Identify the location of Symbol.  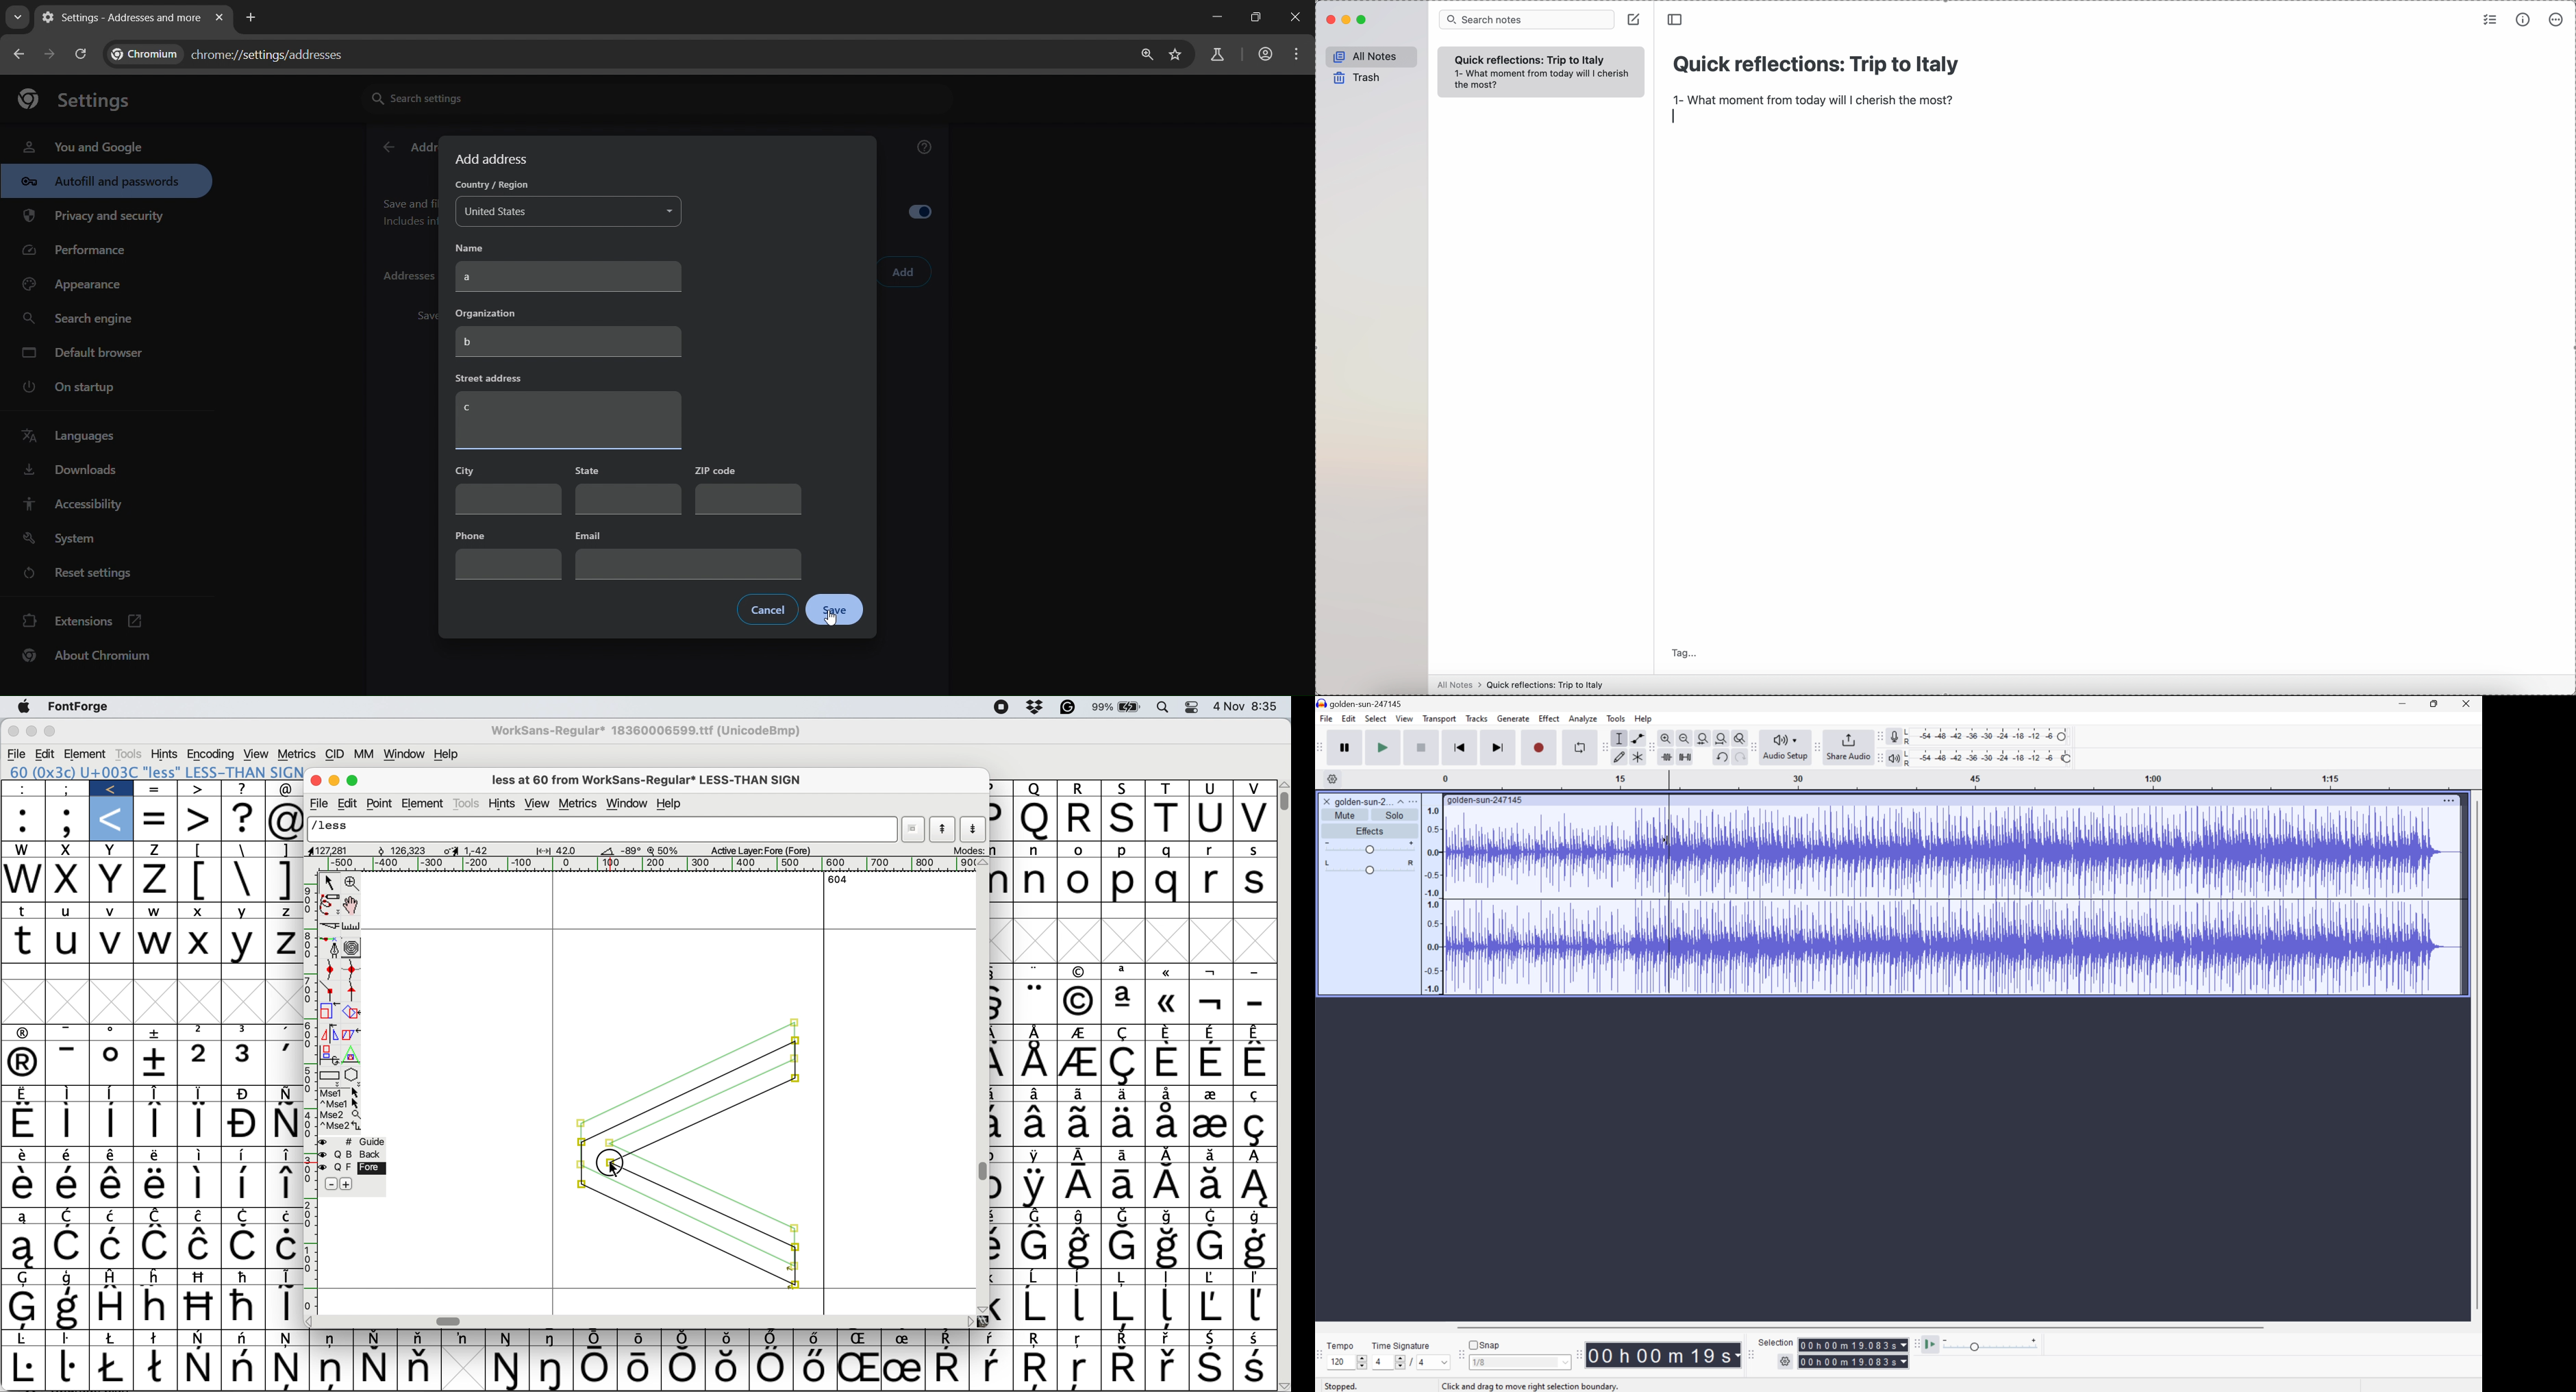
(281, 1031).